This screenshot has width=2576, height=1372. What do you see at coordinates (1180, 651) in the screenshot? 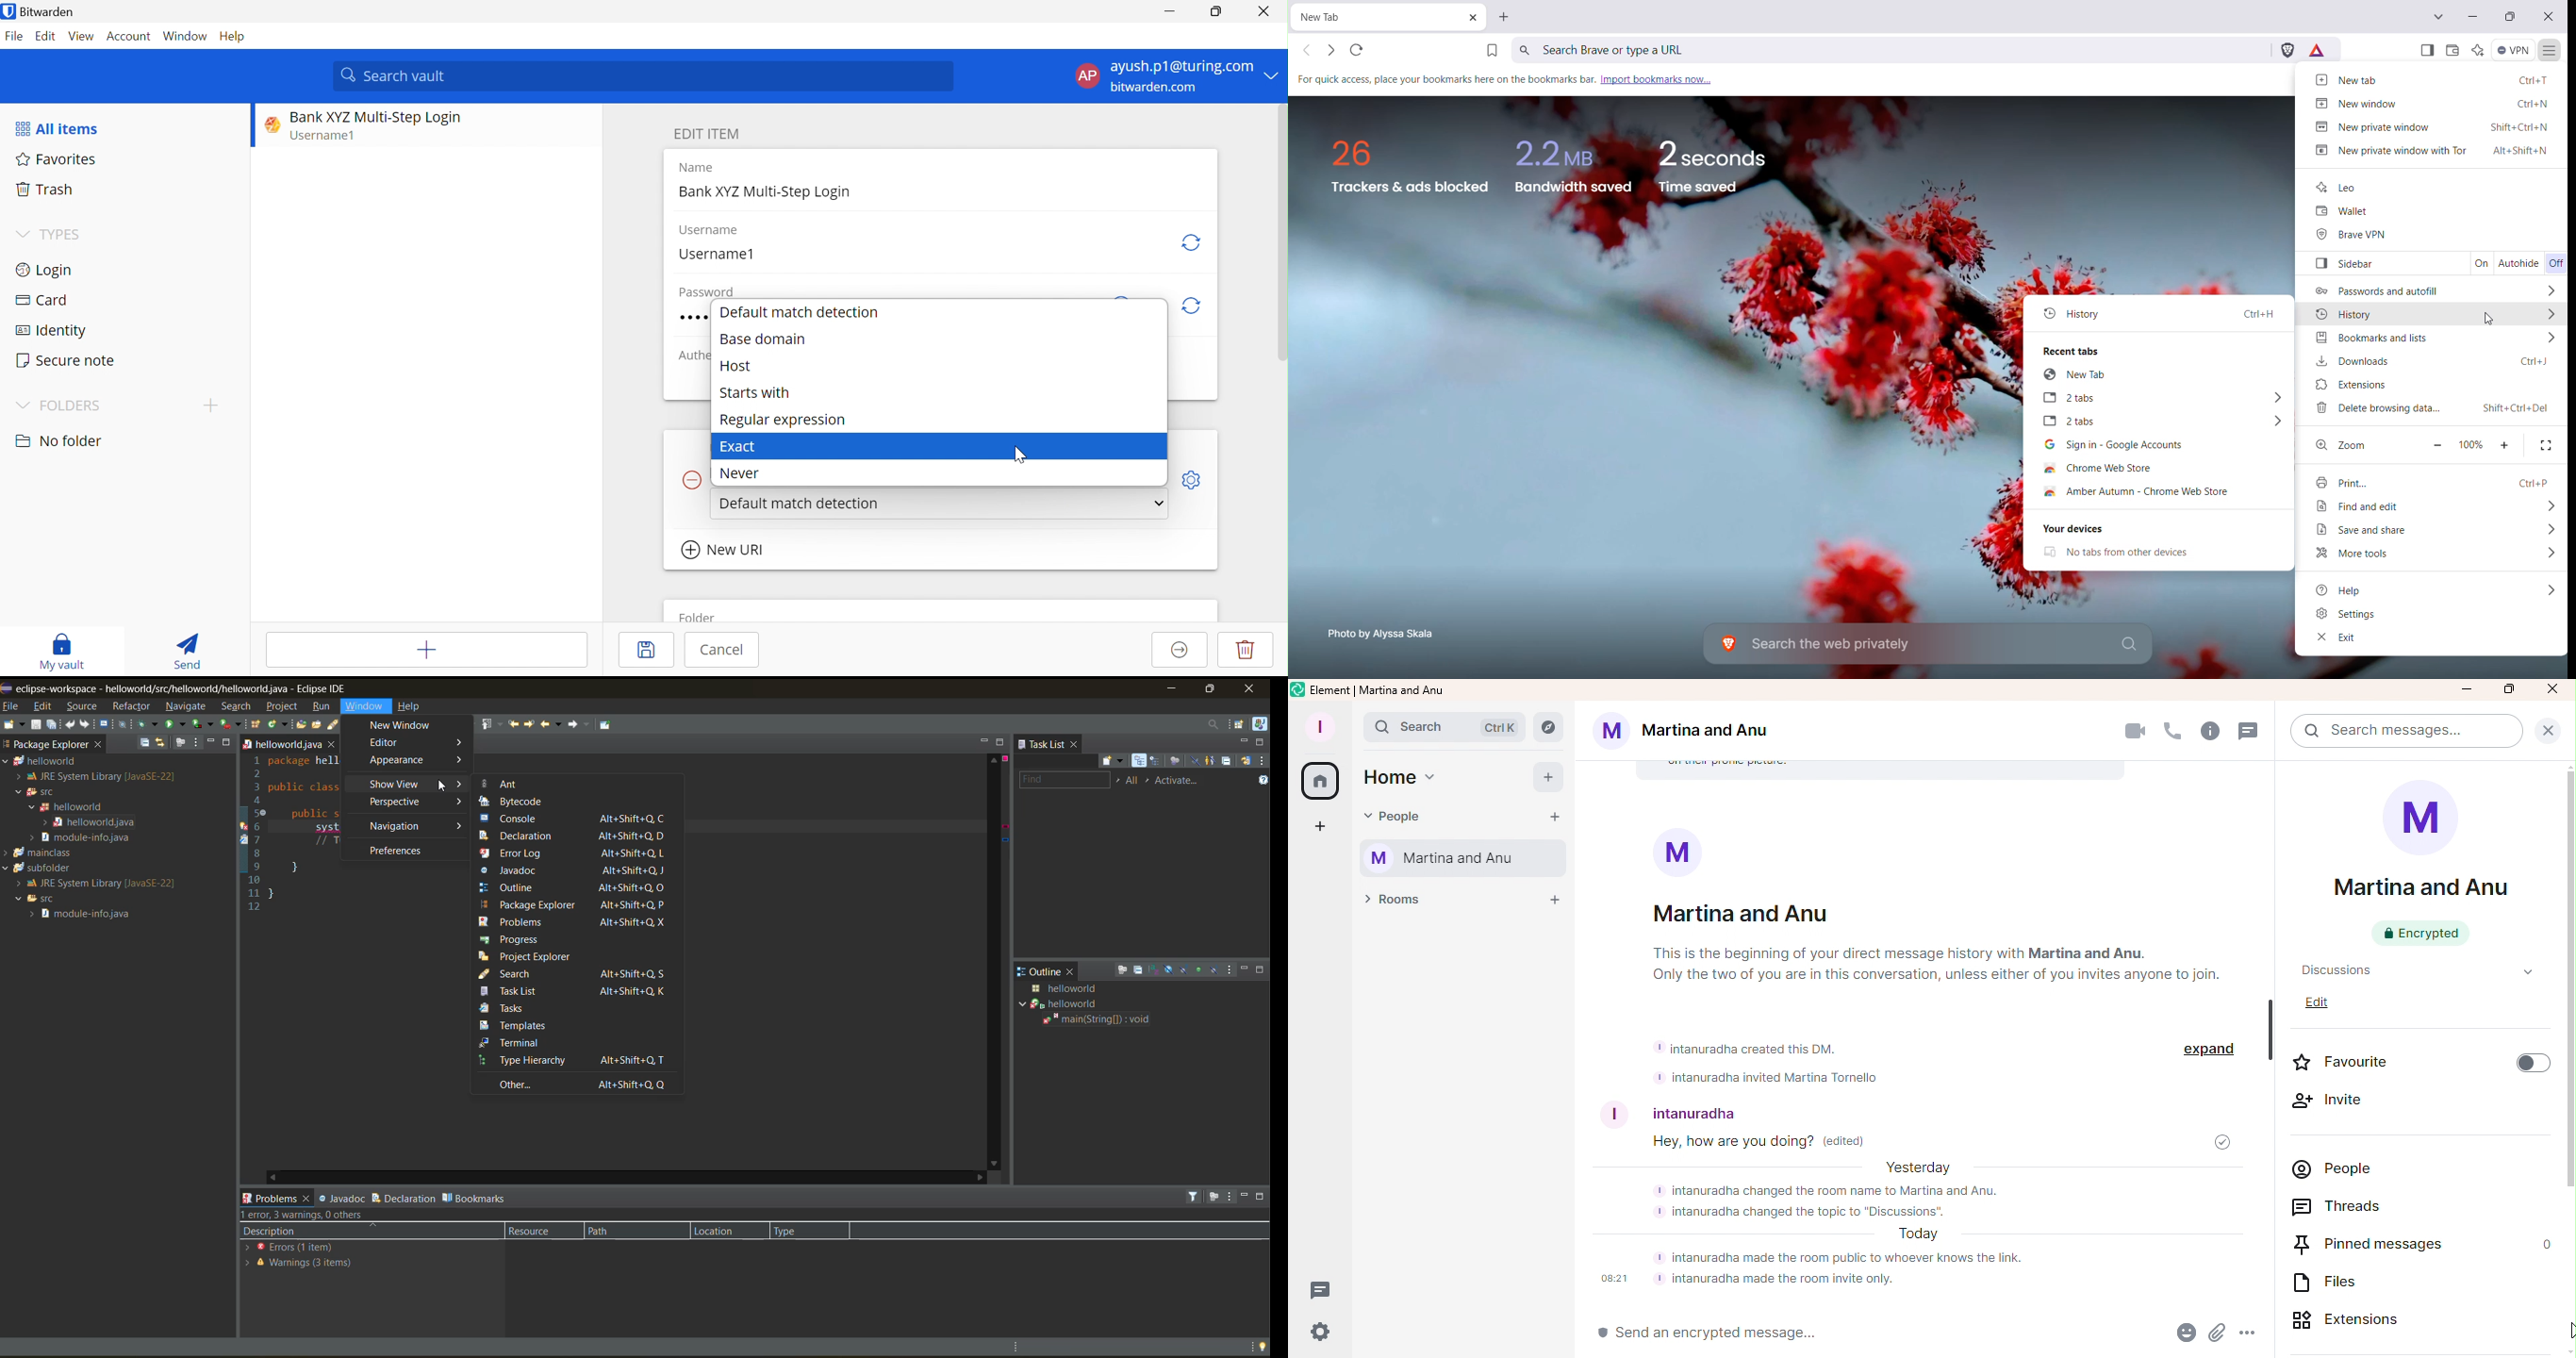
I see `Move to organisation` at bounding box center [1180, 651].